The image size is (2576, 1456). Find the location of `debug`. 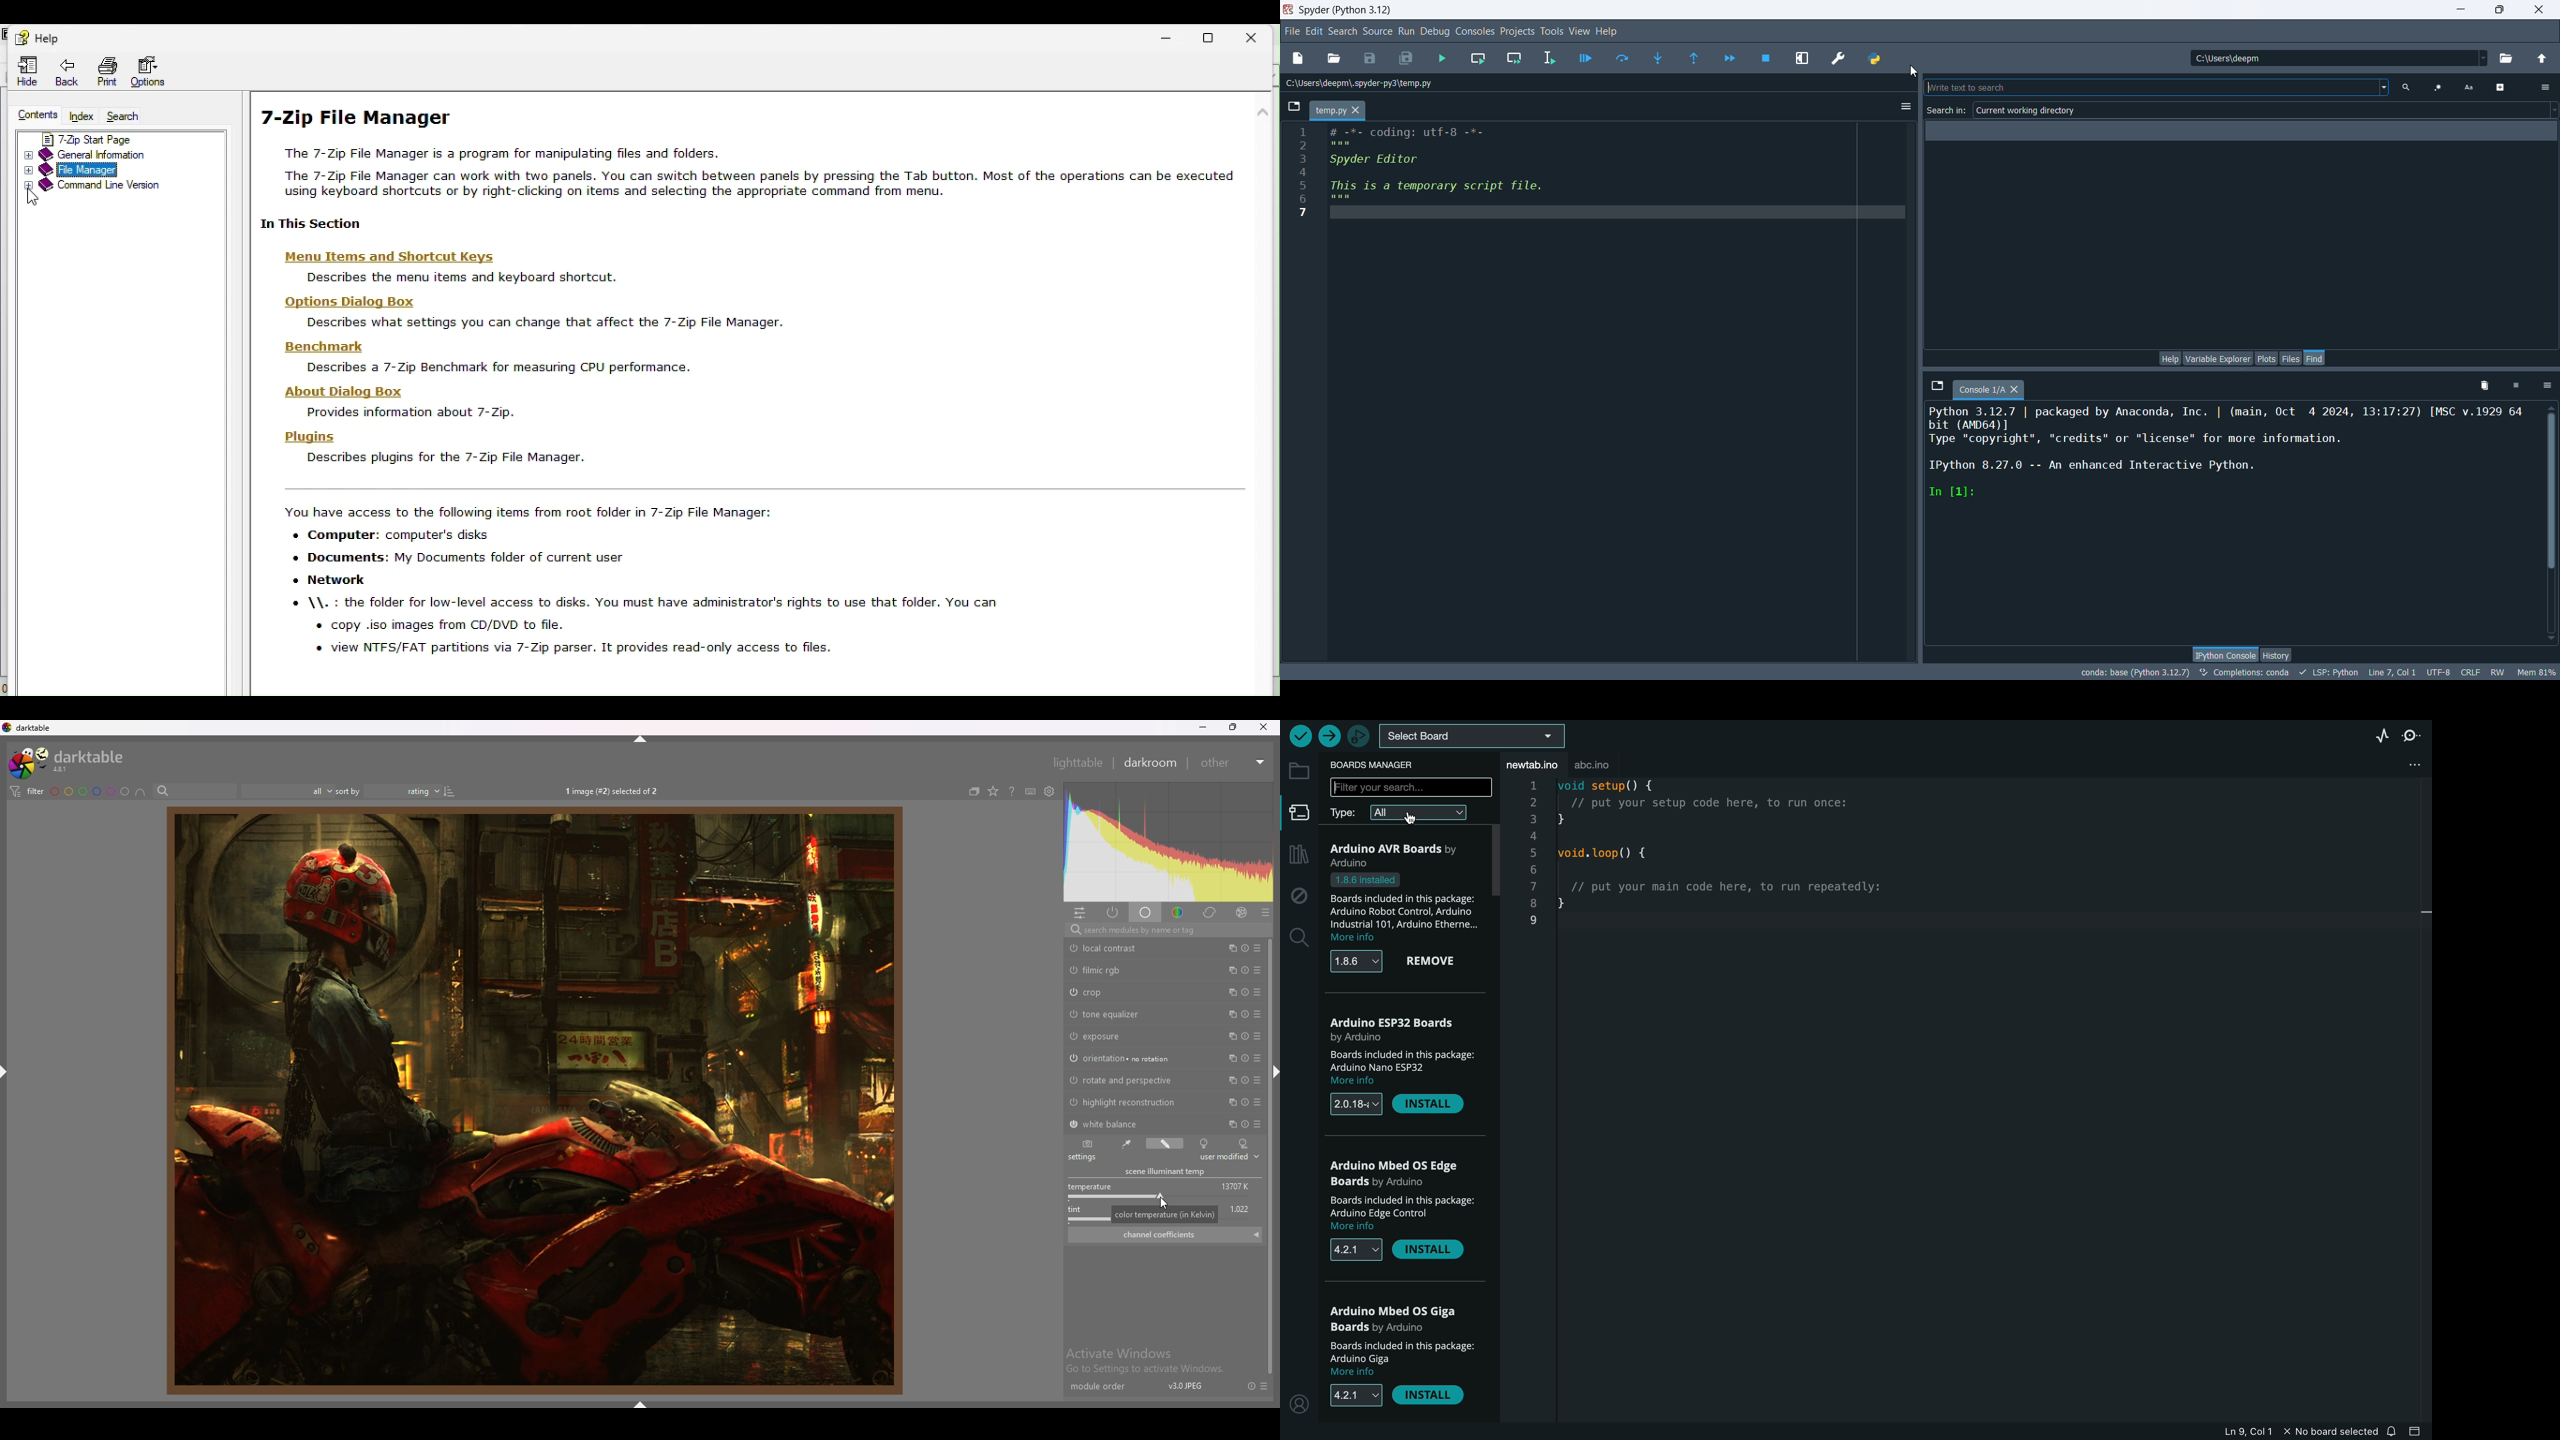

debug is located at coordinates (1297, 893).